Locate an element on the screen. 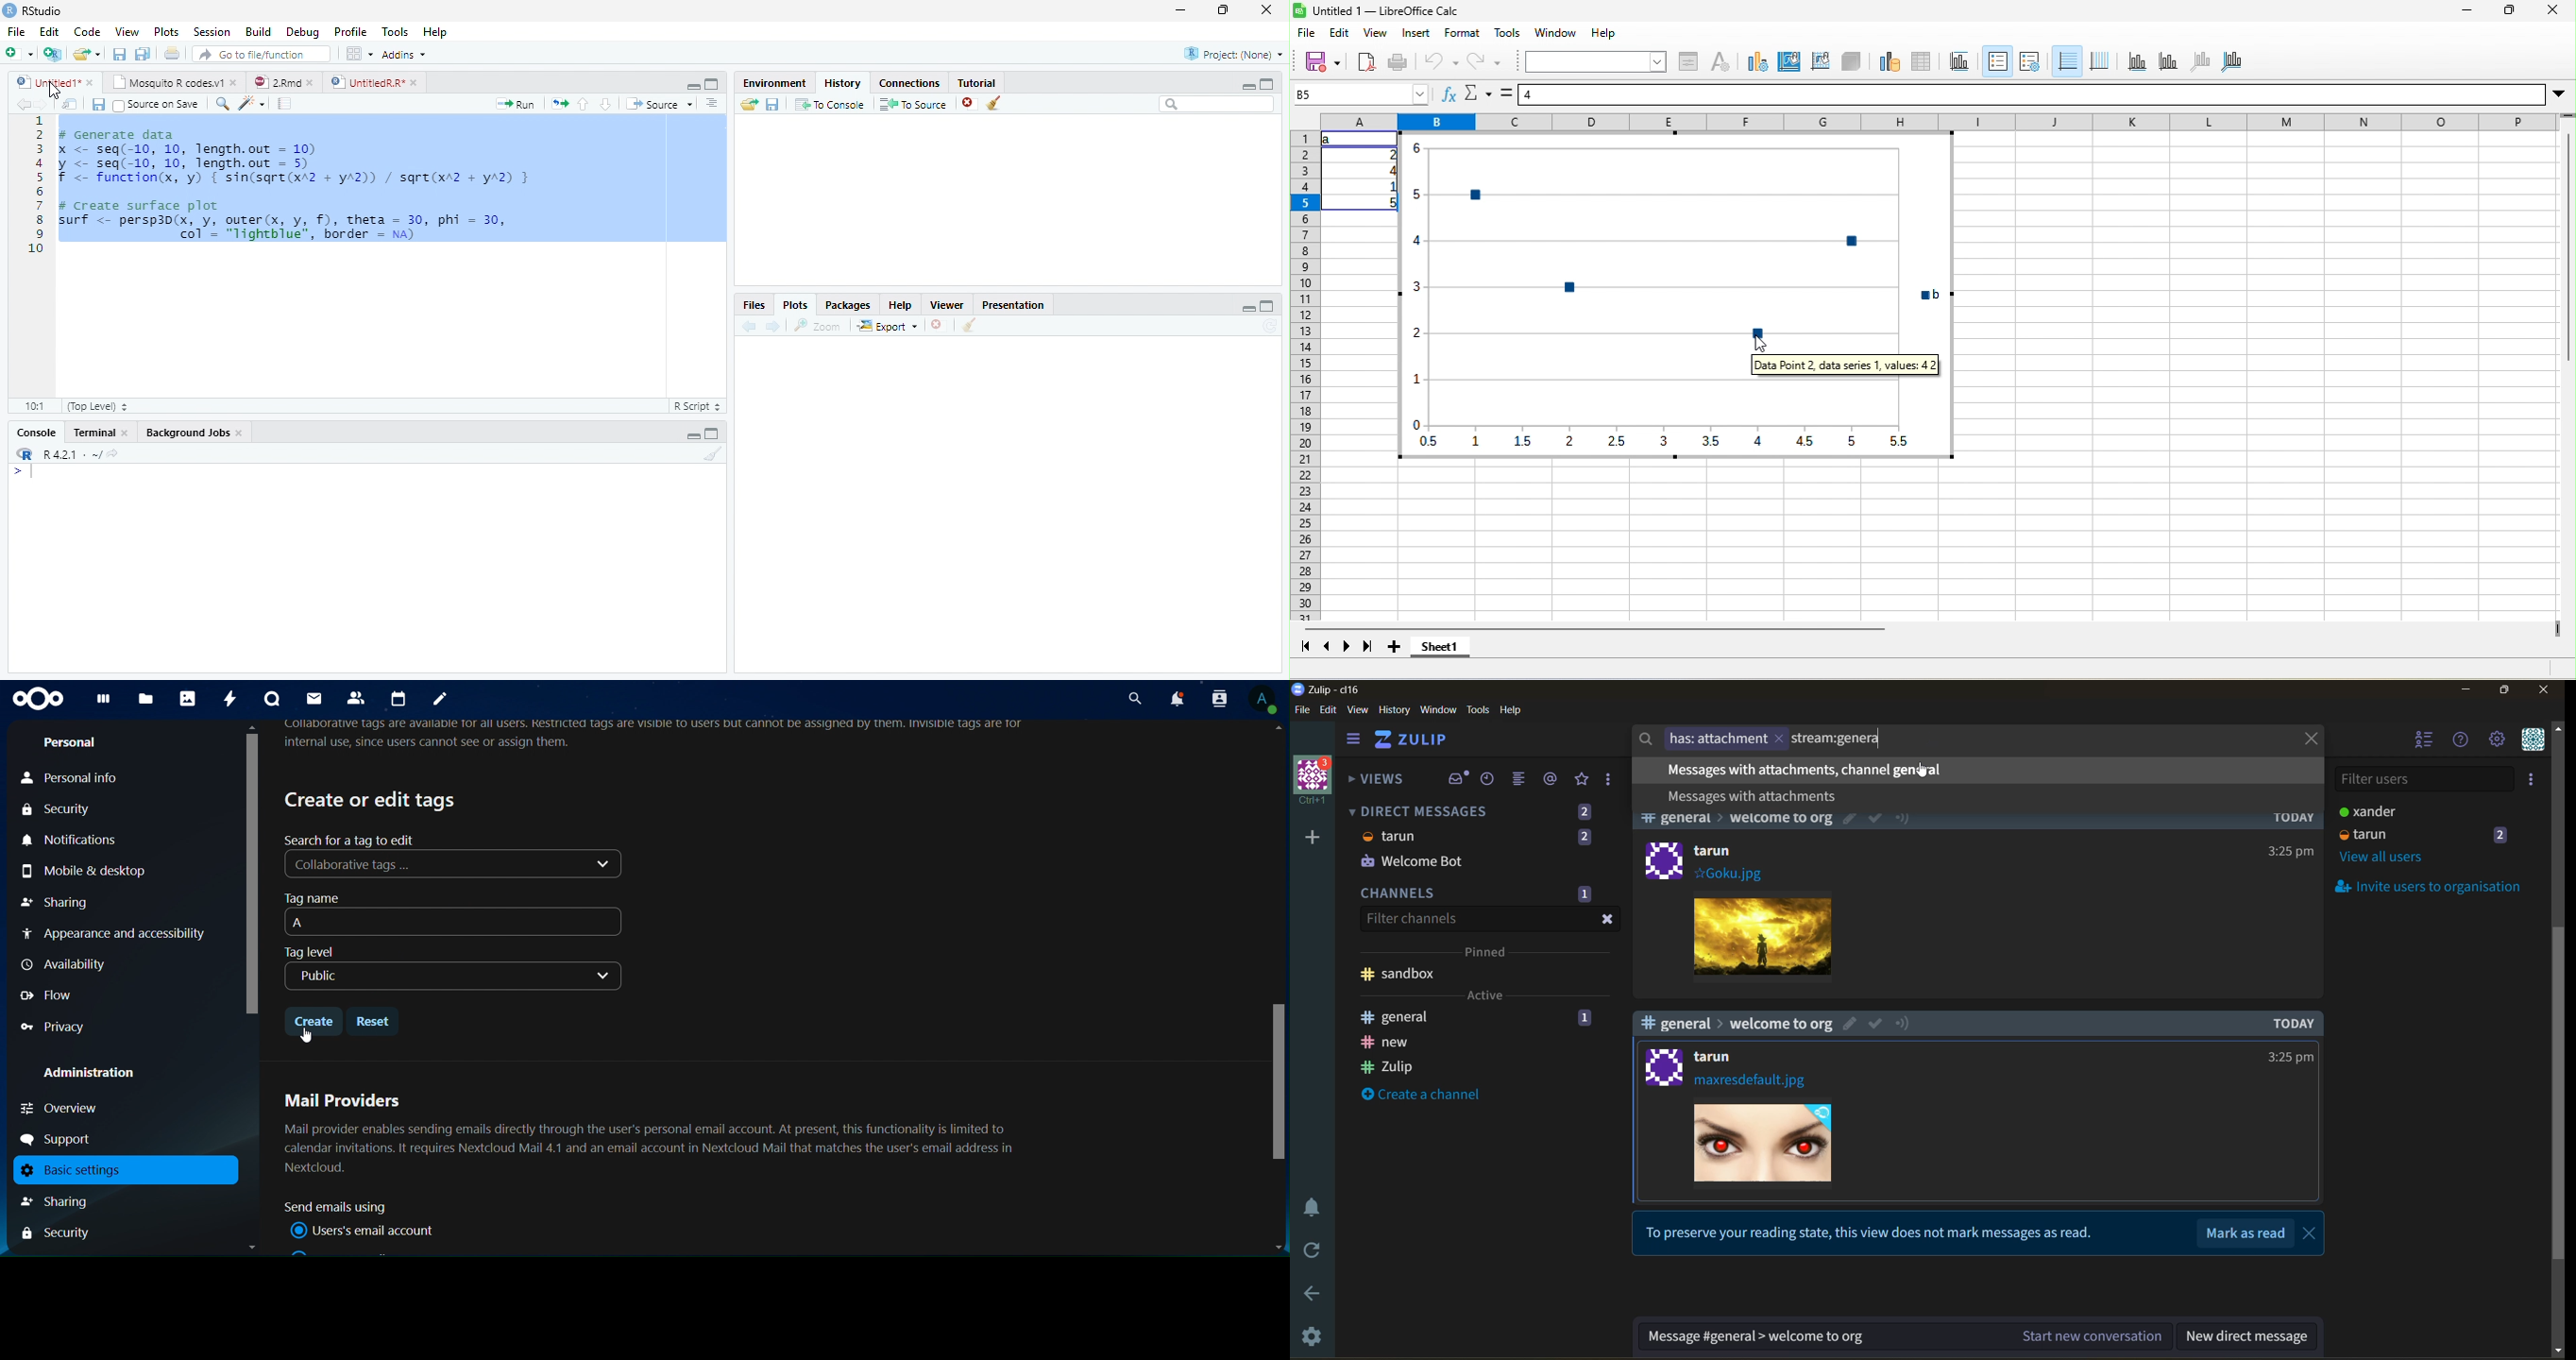  data range is located at coordinates (1891, 63).